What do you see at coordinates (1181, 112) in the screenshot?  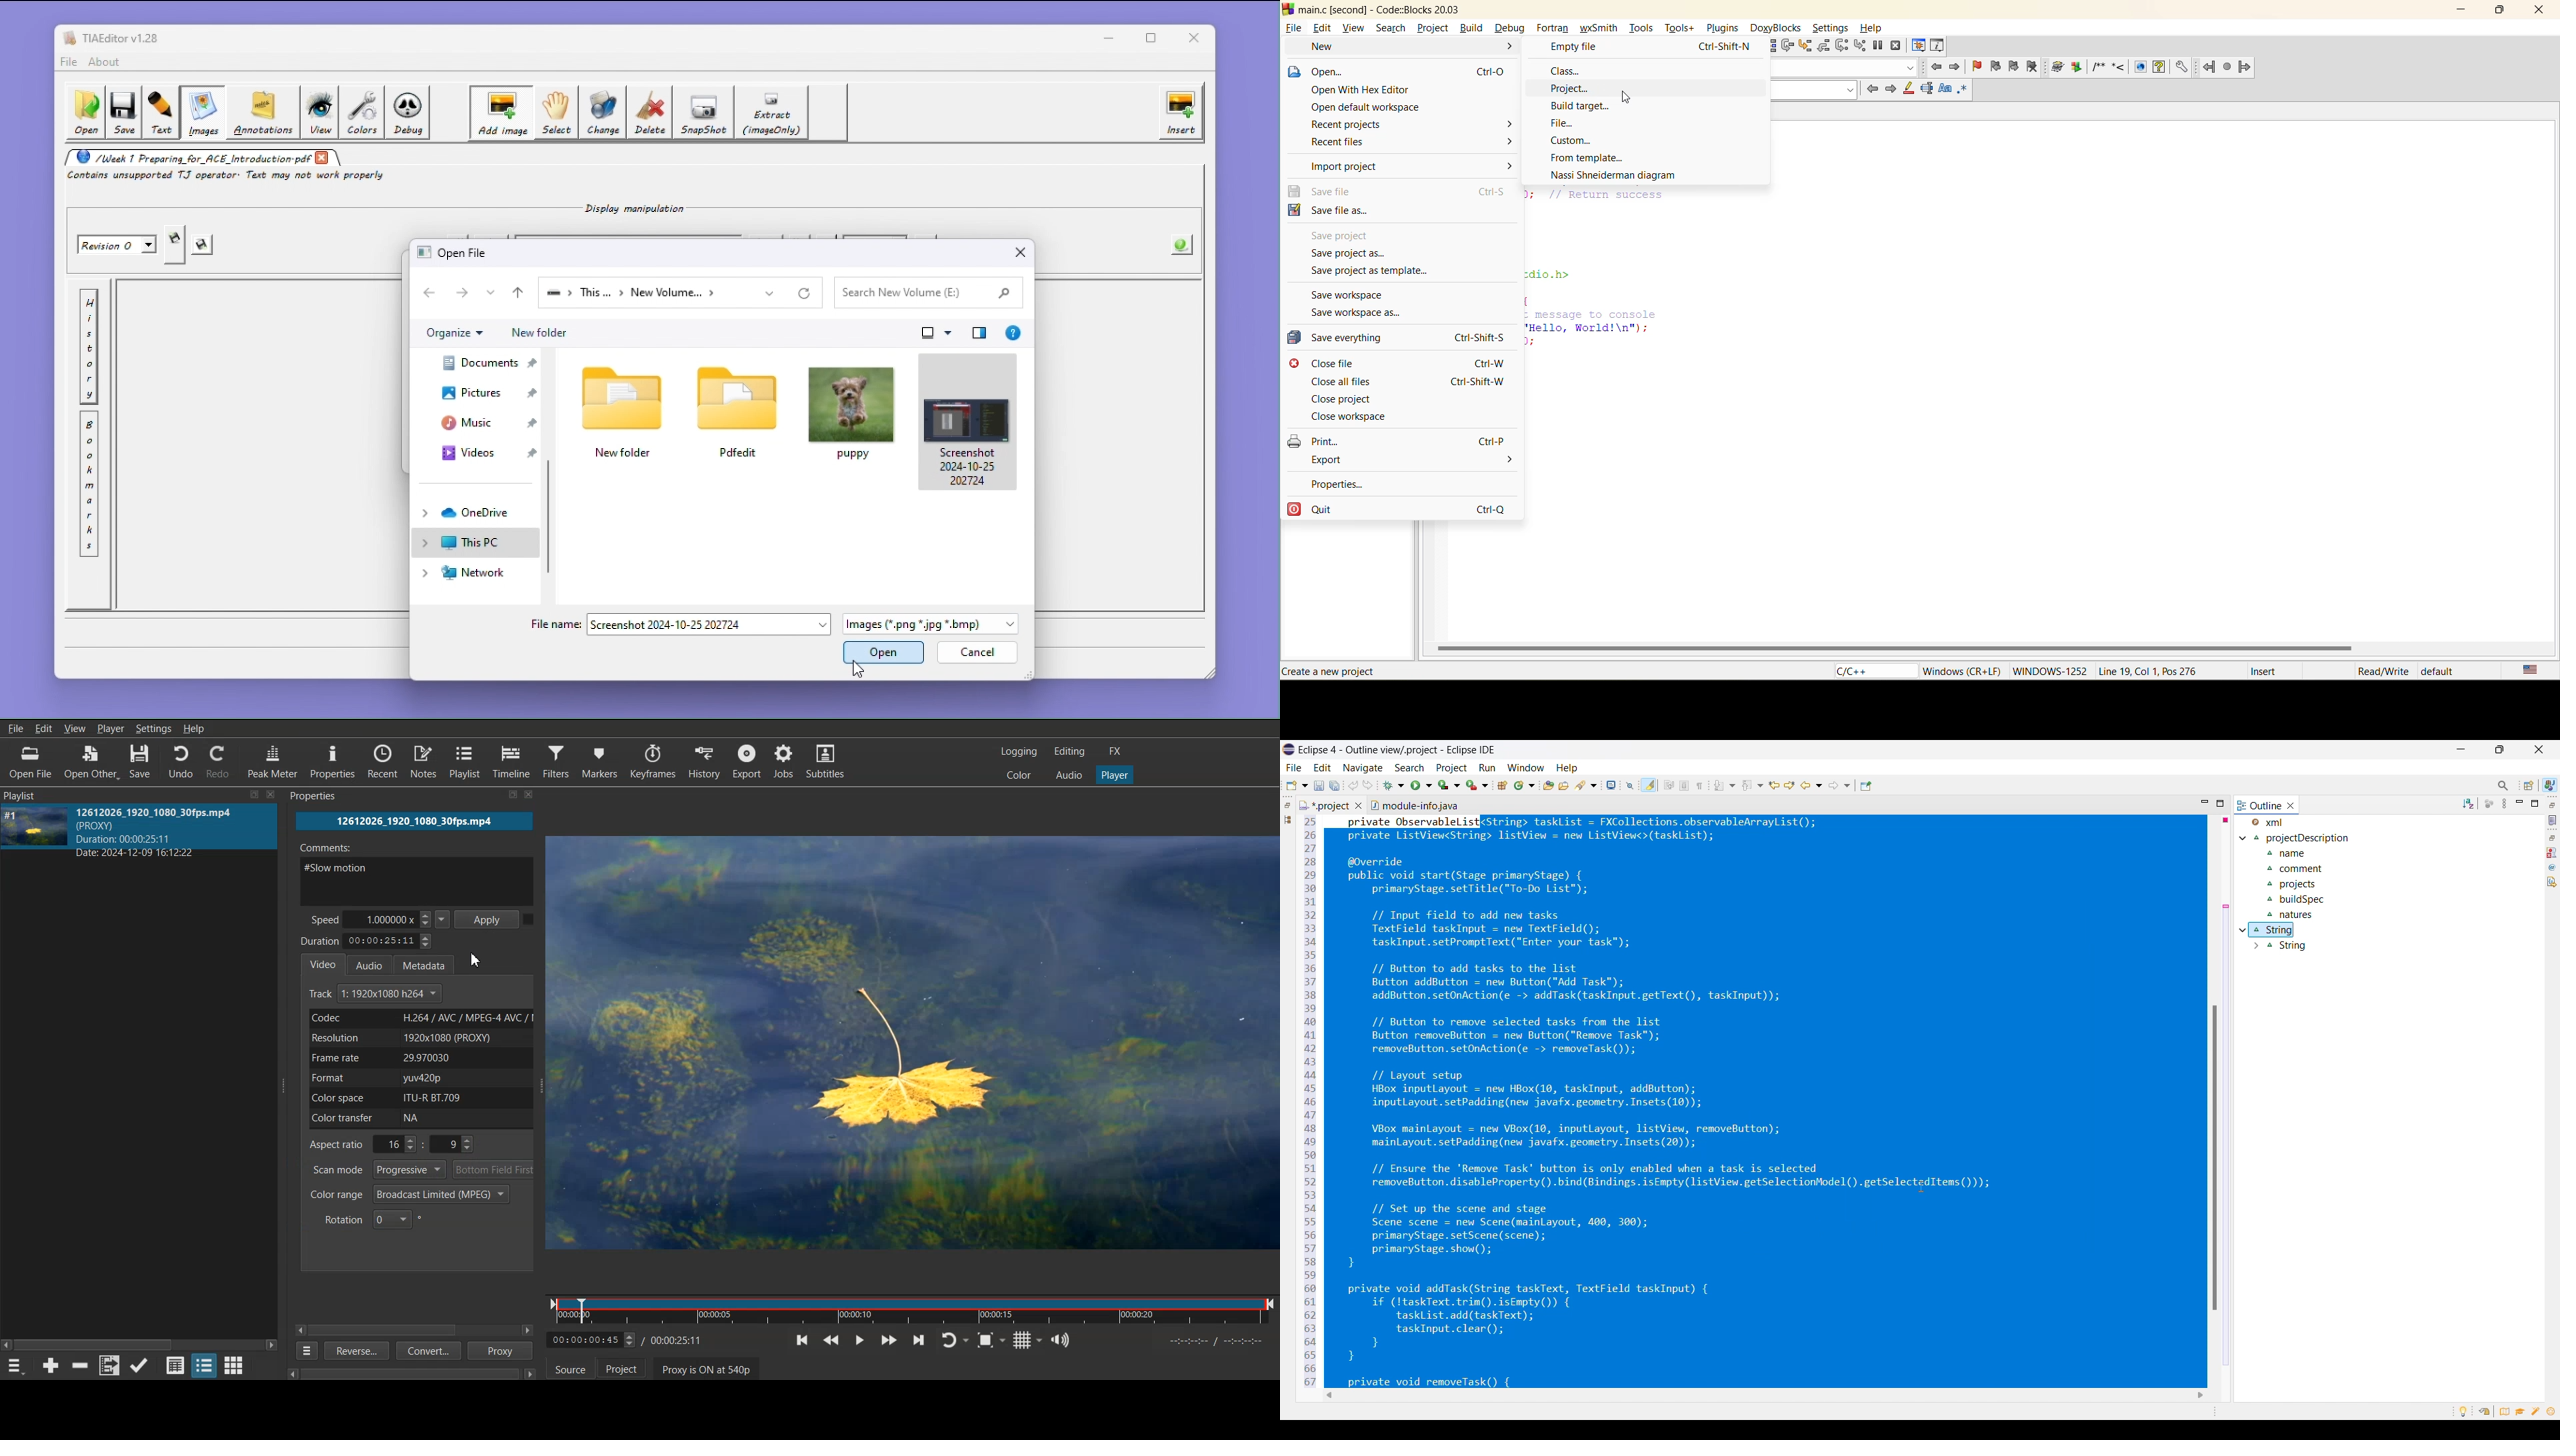 I see `insert` at bounding box center [1181, 112].